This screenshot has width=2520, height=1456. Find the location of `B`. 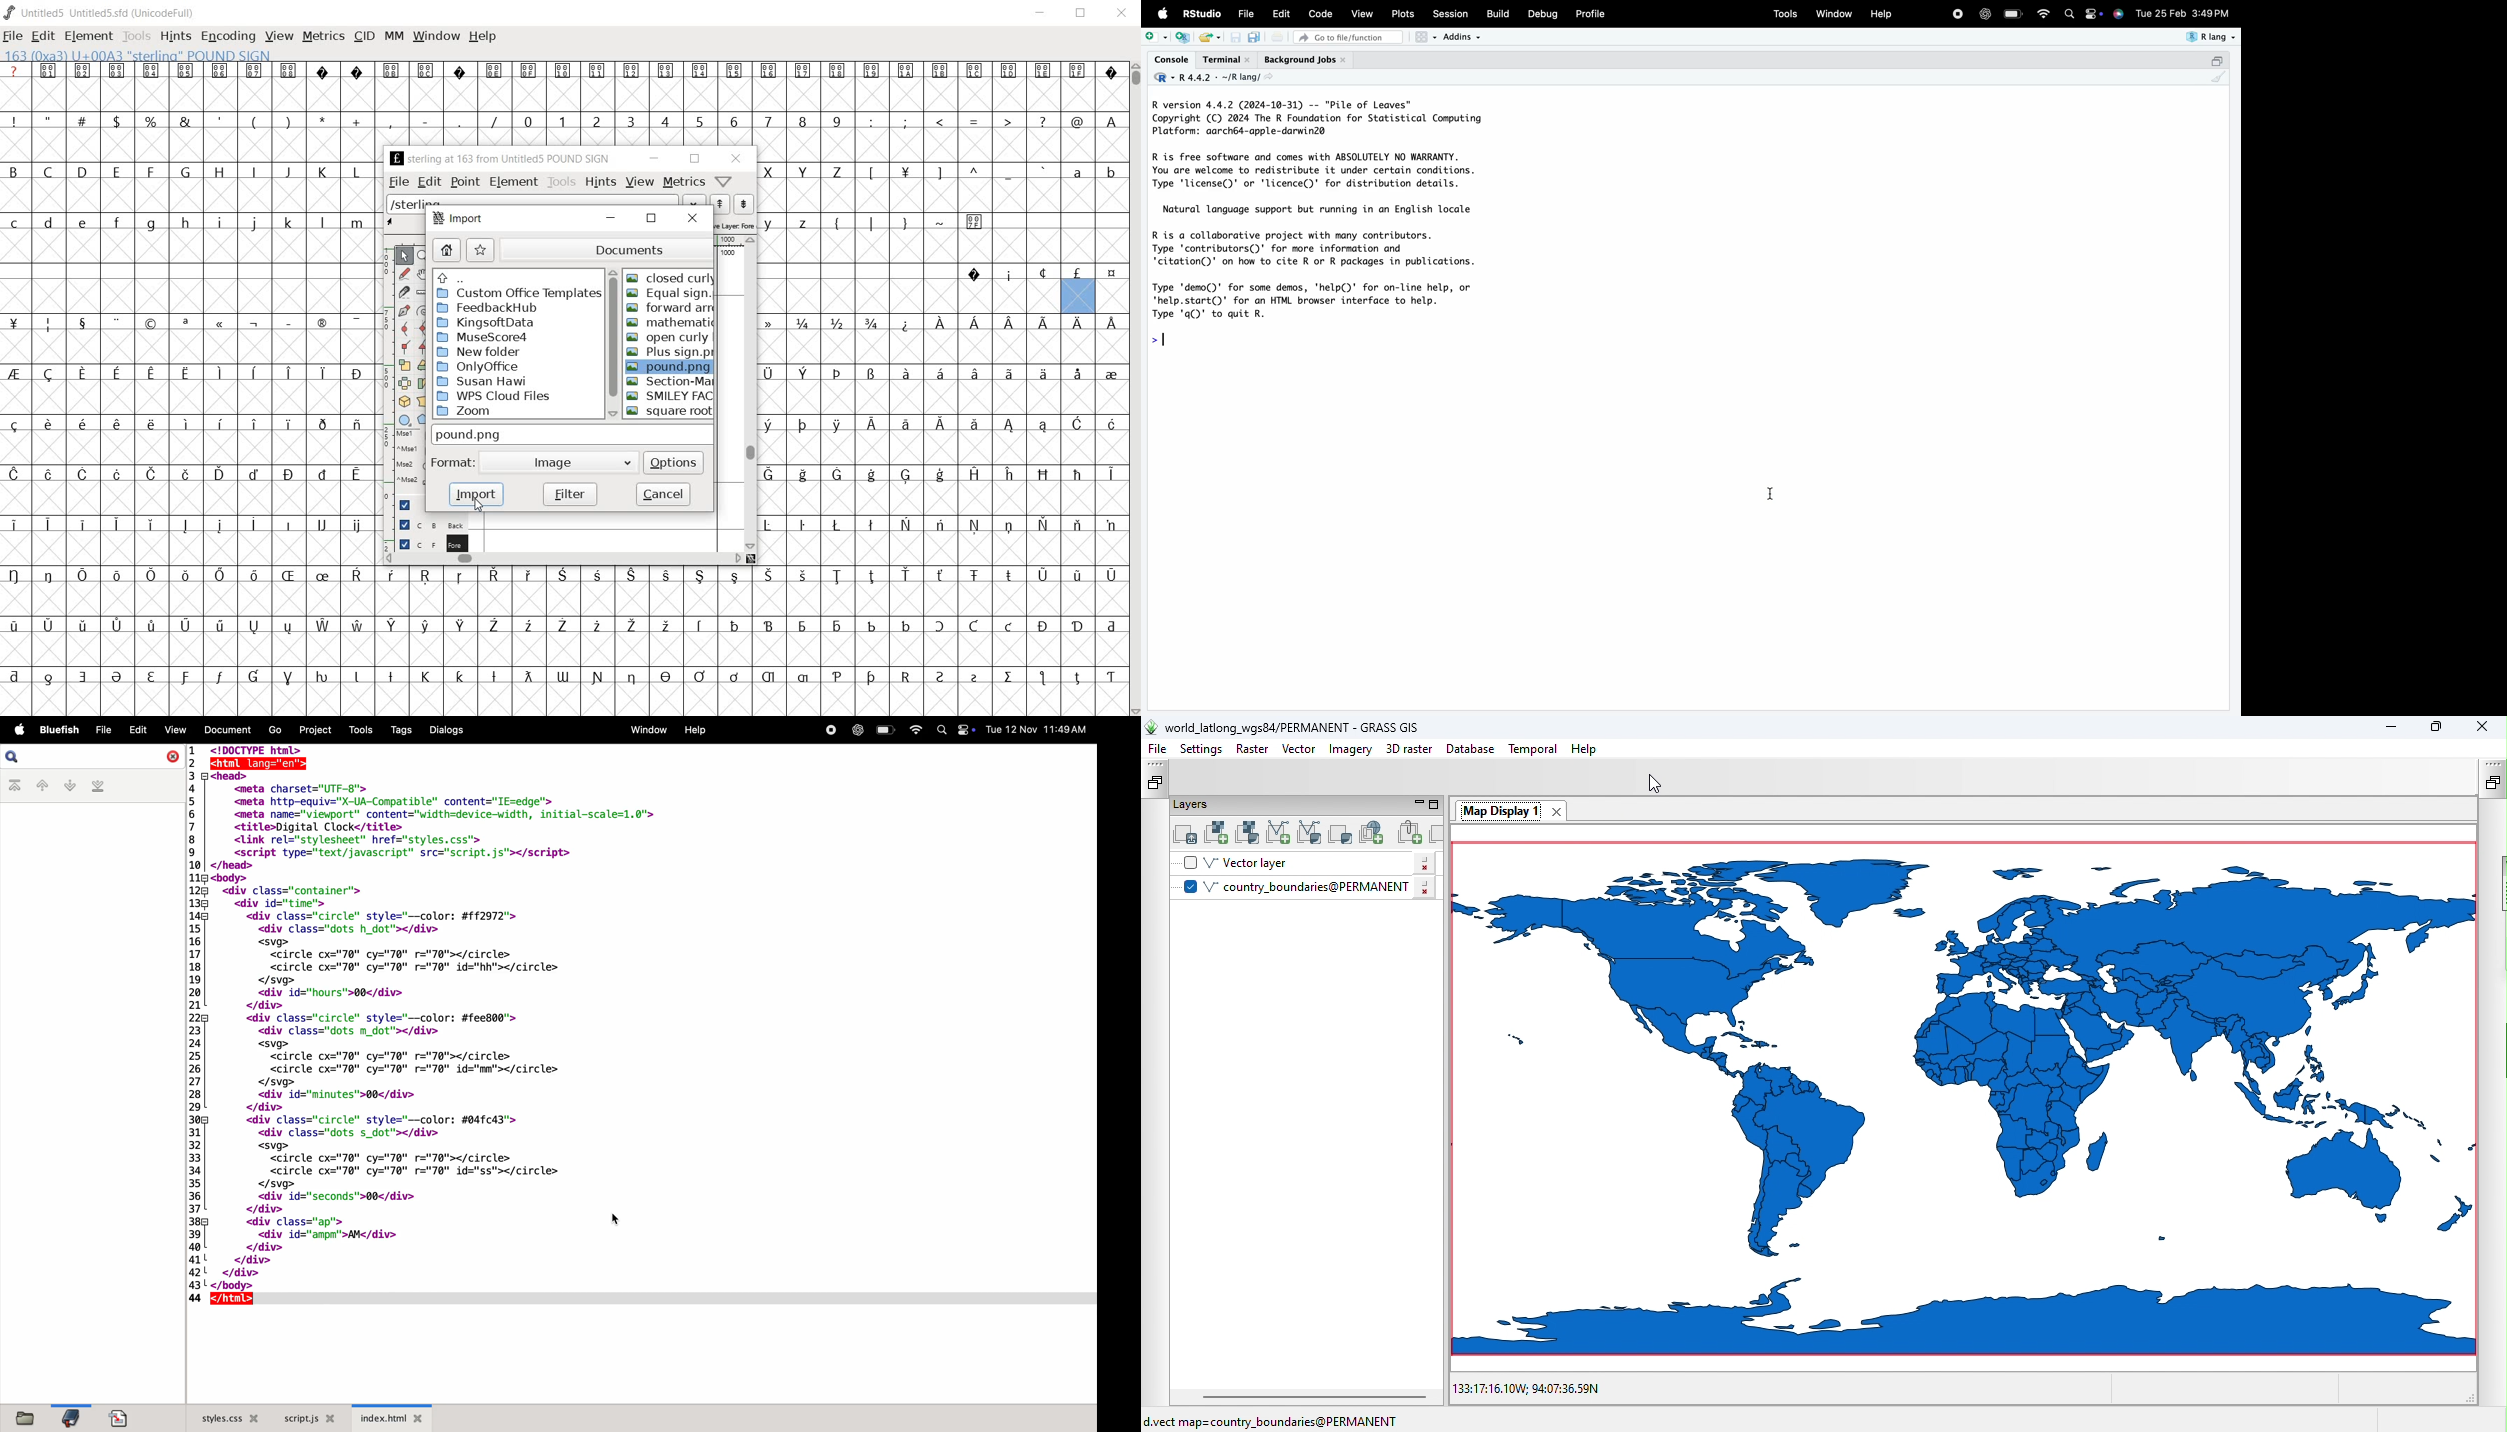

B is located at coordinates (18, 170).